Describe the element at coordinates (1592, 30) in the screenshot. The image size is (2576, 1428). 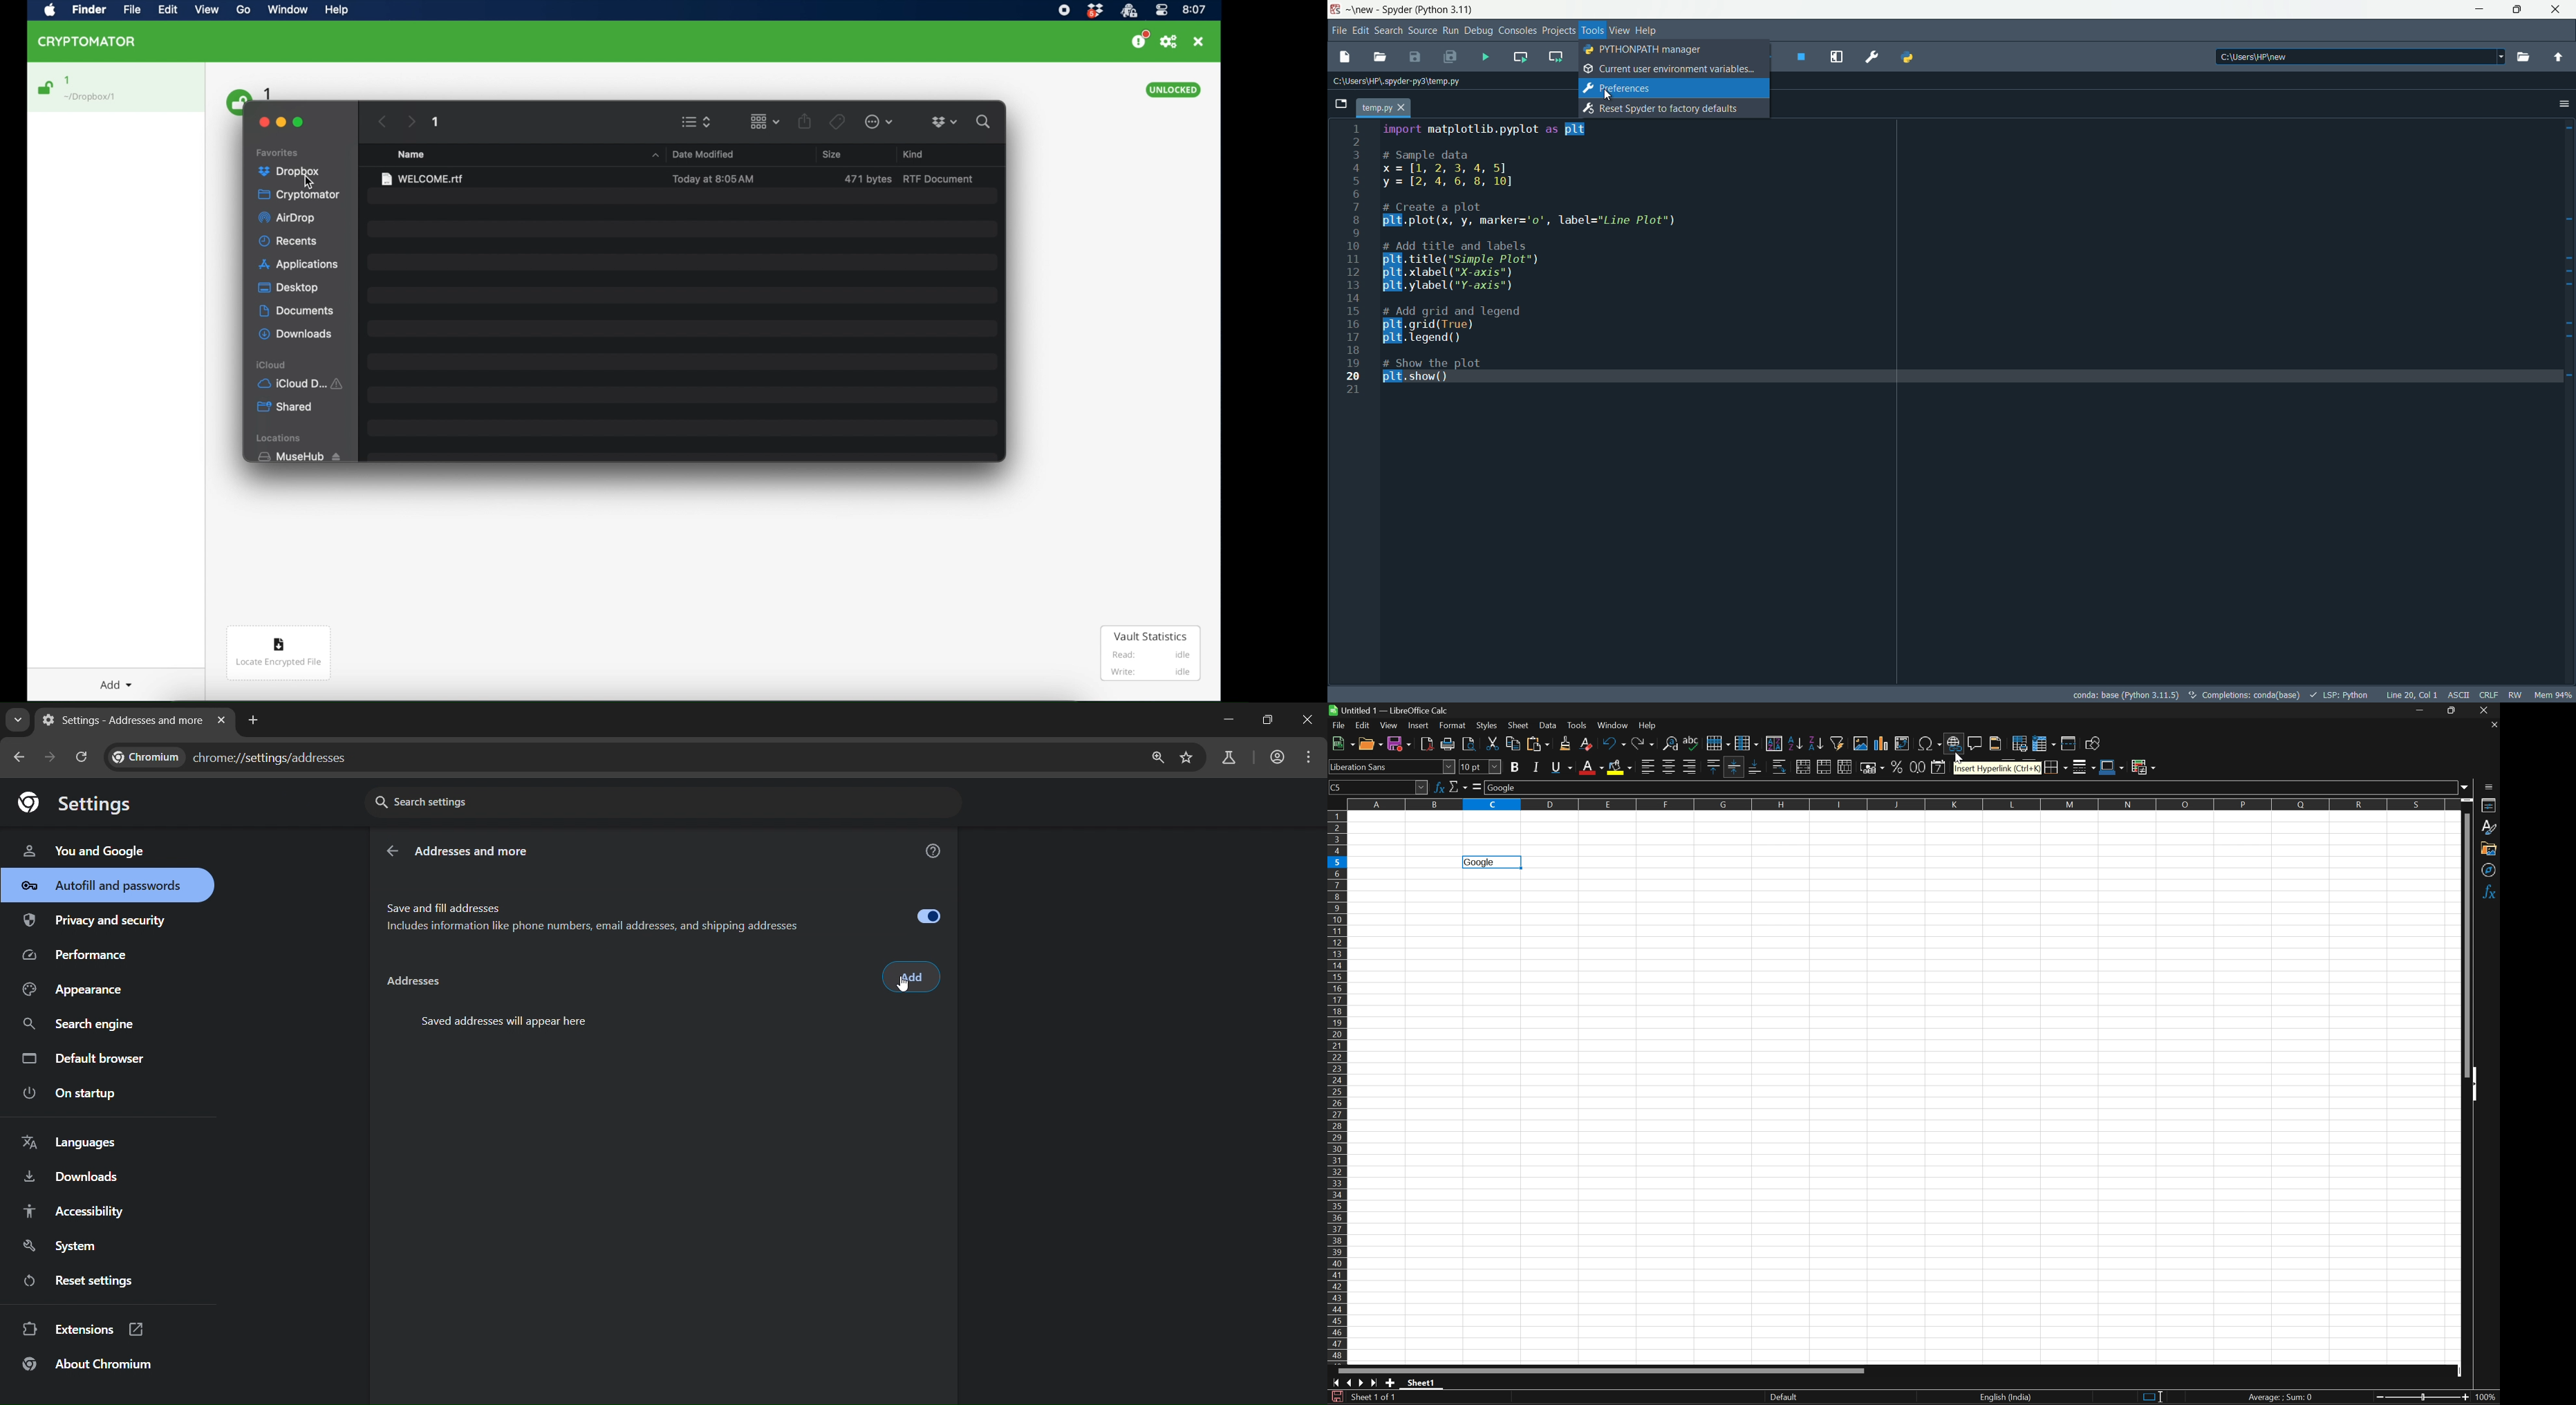
I see `tools` at that location.